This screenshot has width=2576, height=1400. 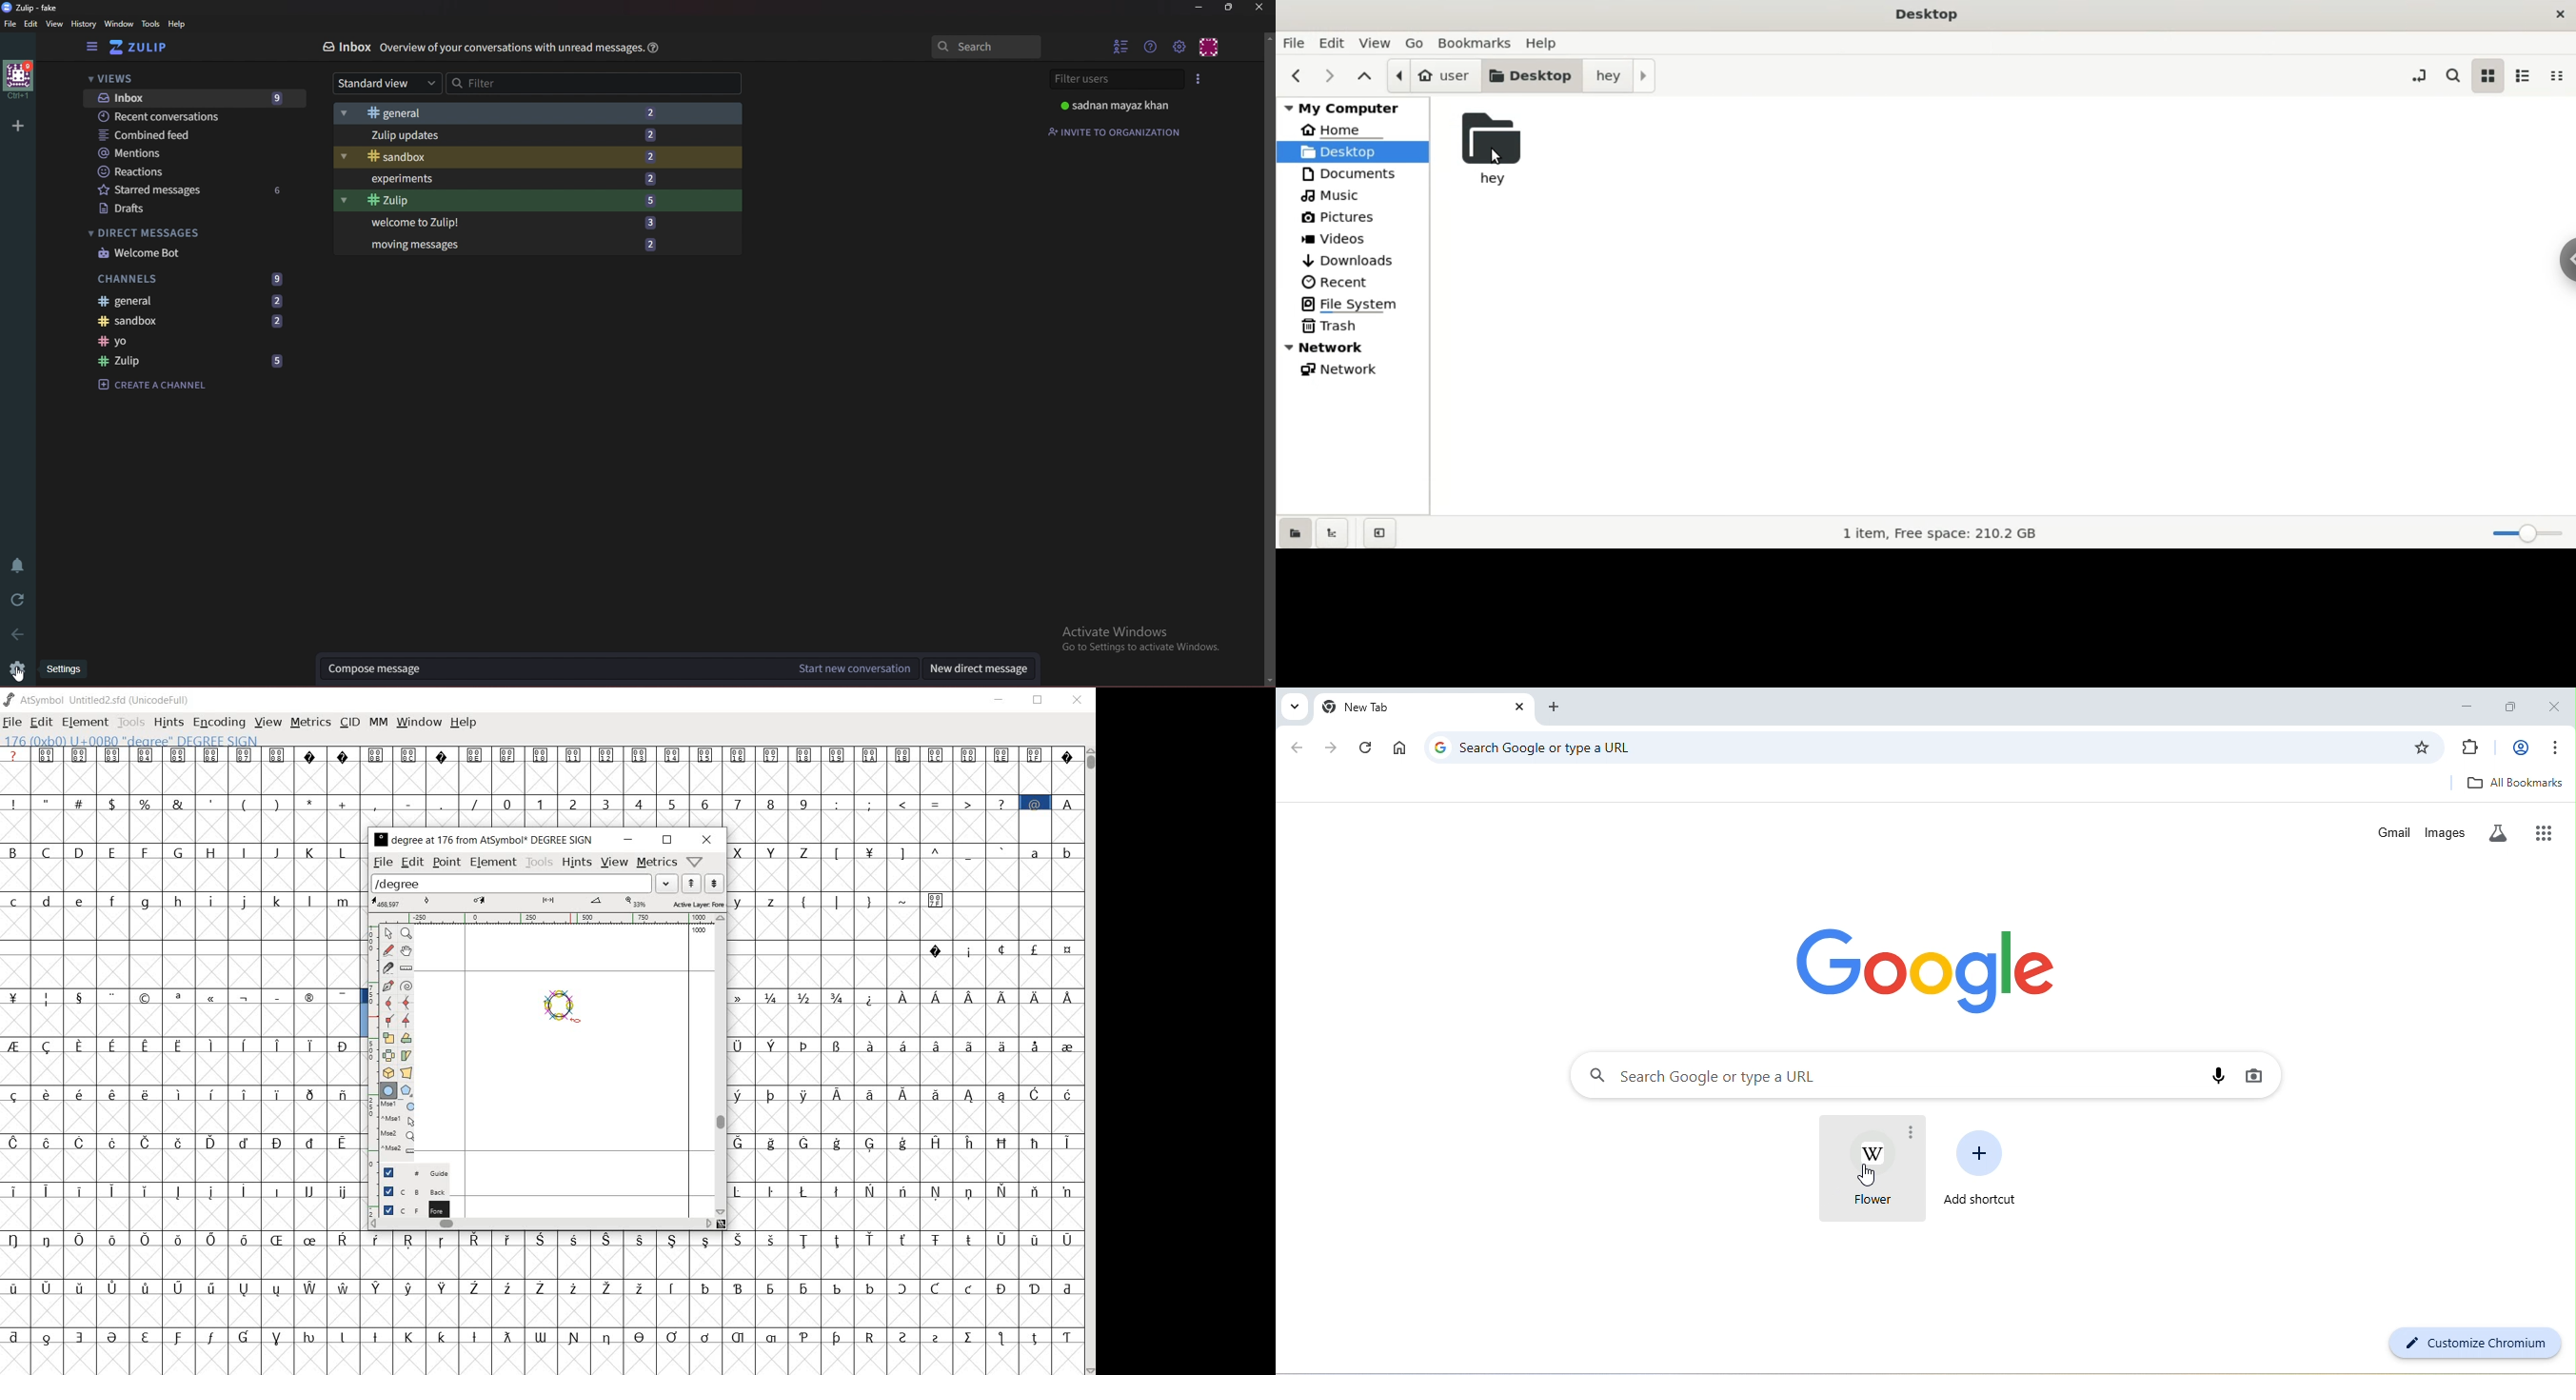 I want to click on load word list, so click(x=524, y=883).